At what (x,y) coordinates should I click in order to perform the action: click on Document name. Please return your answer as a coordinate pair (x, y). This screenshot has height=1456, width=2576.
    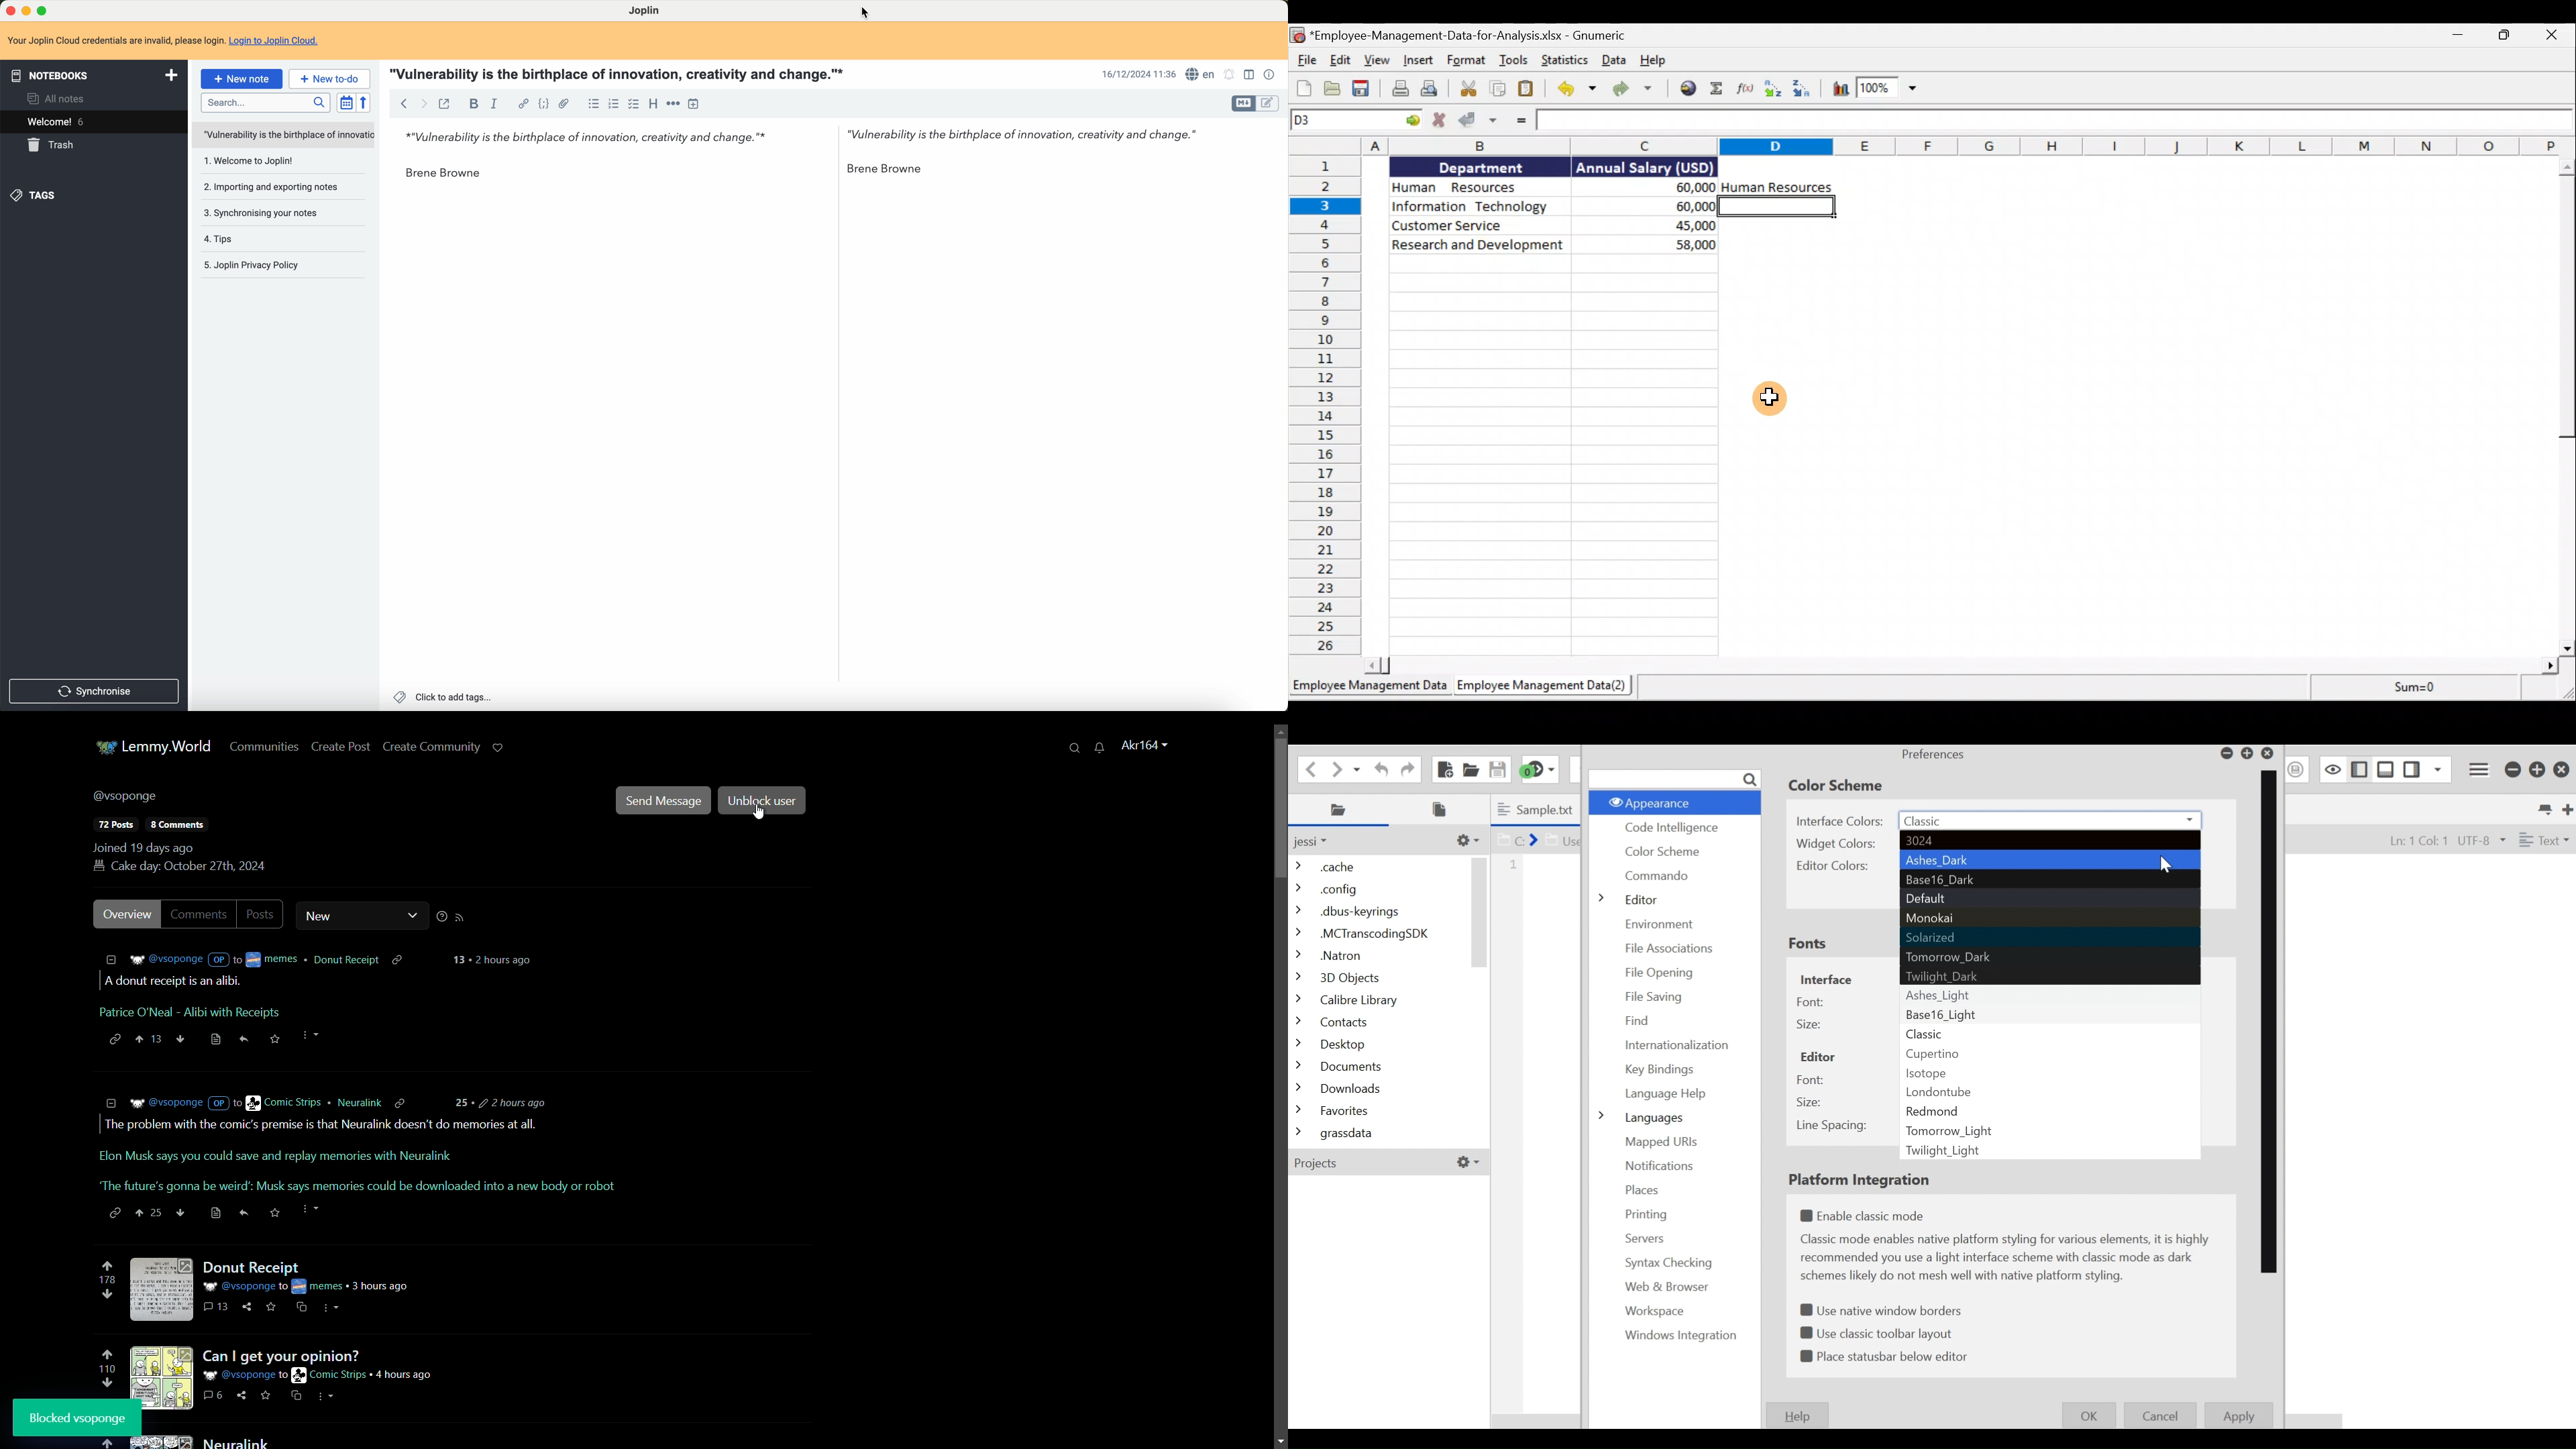
    Looking at the image, I should click on (1482, 33).